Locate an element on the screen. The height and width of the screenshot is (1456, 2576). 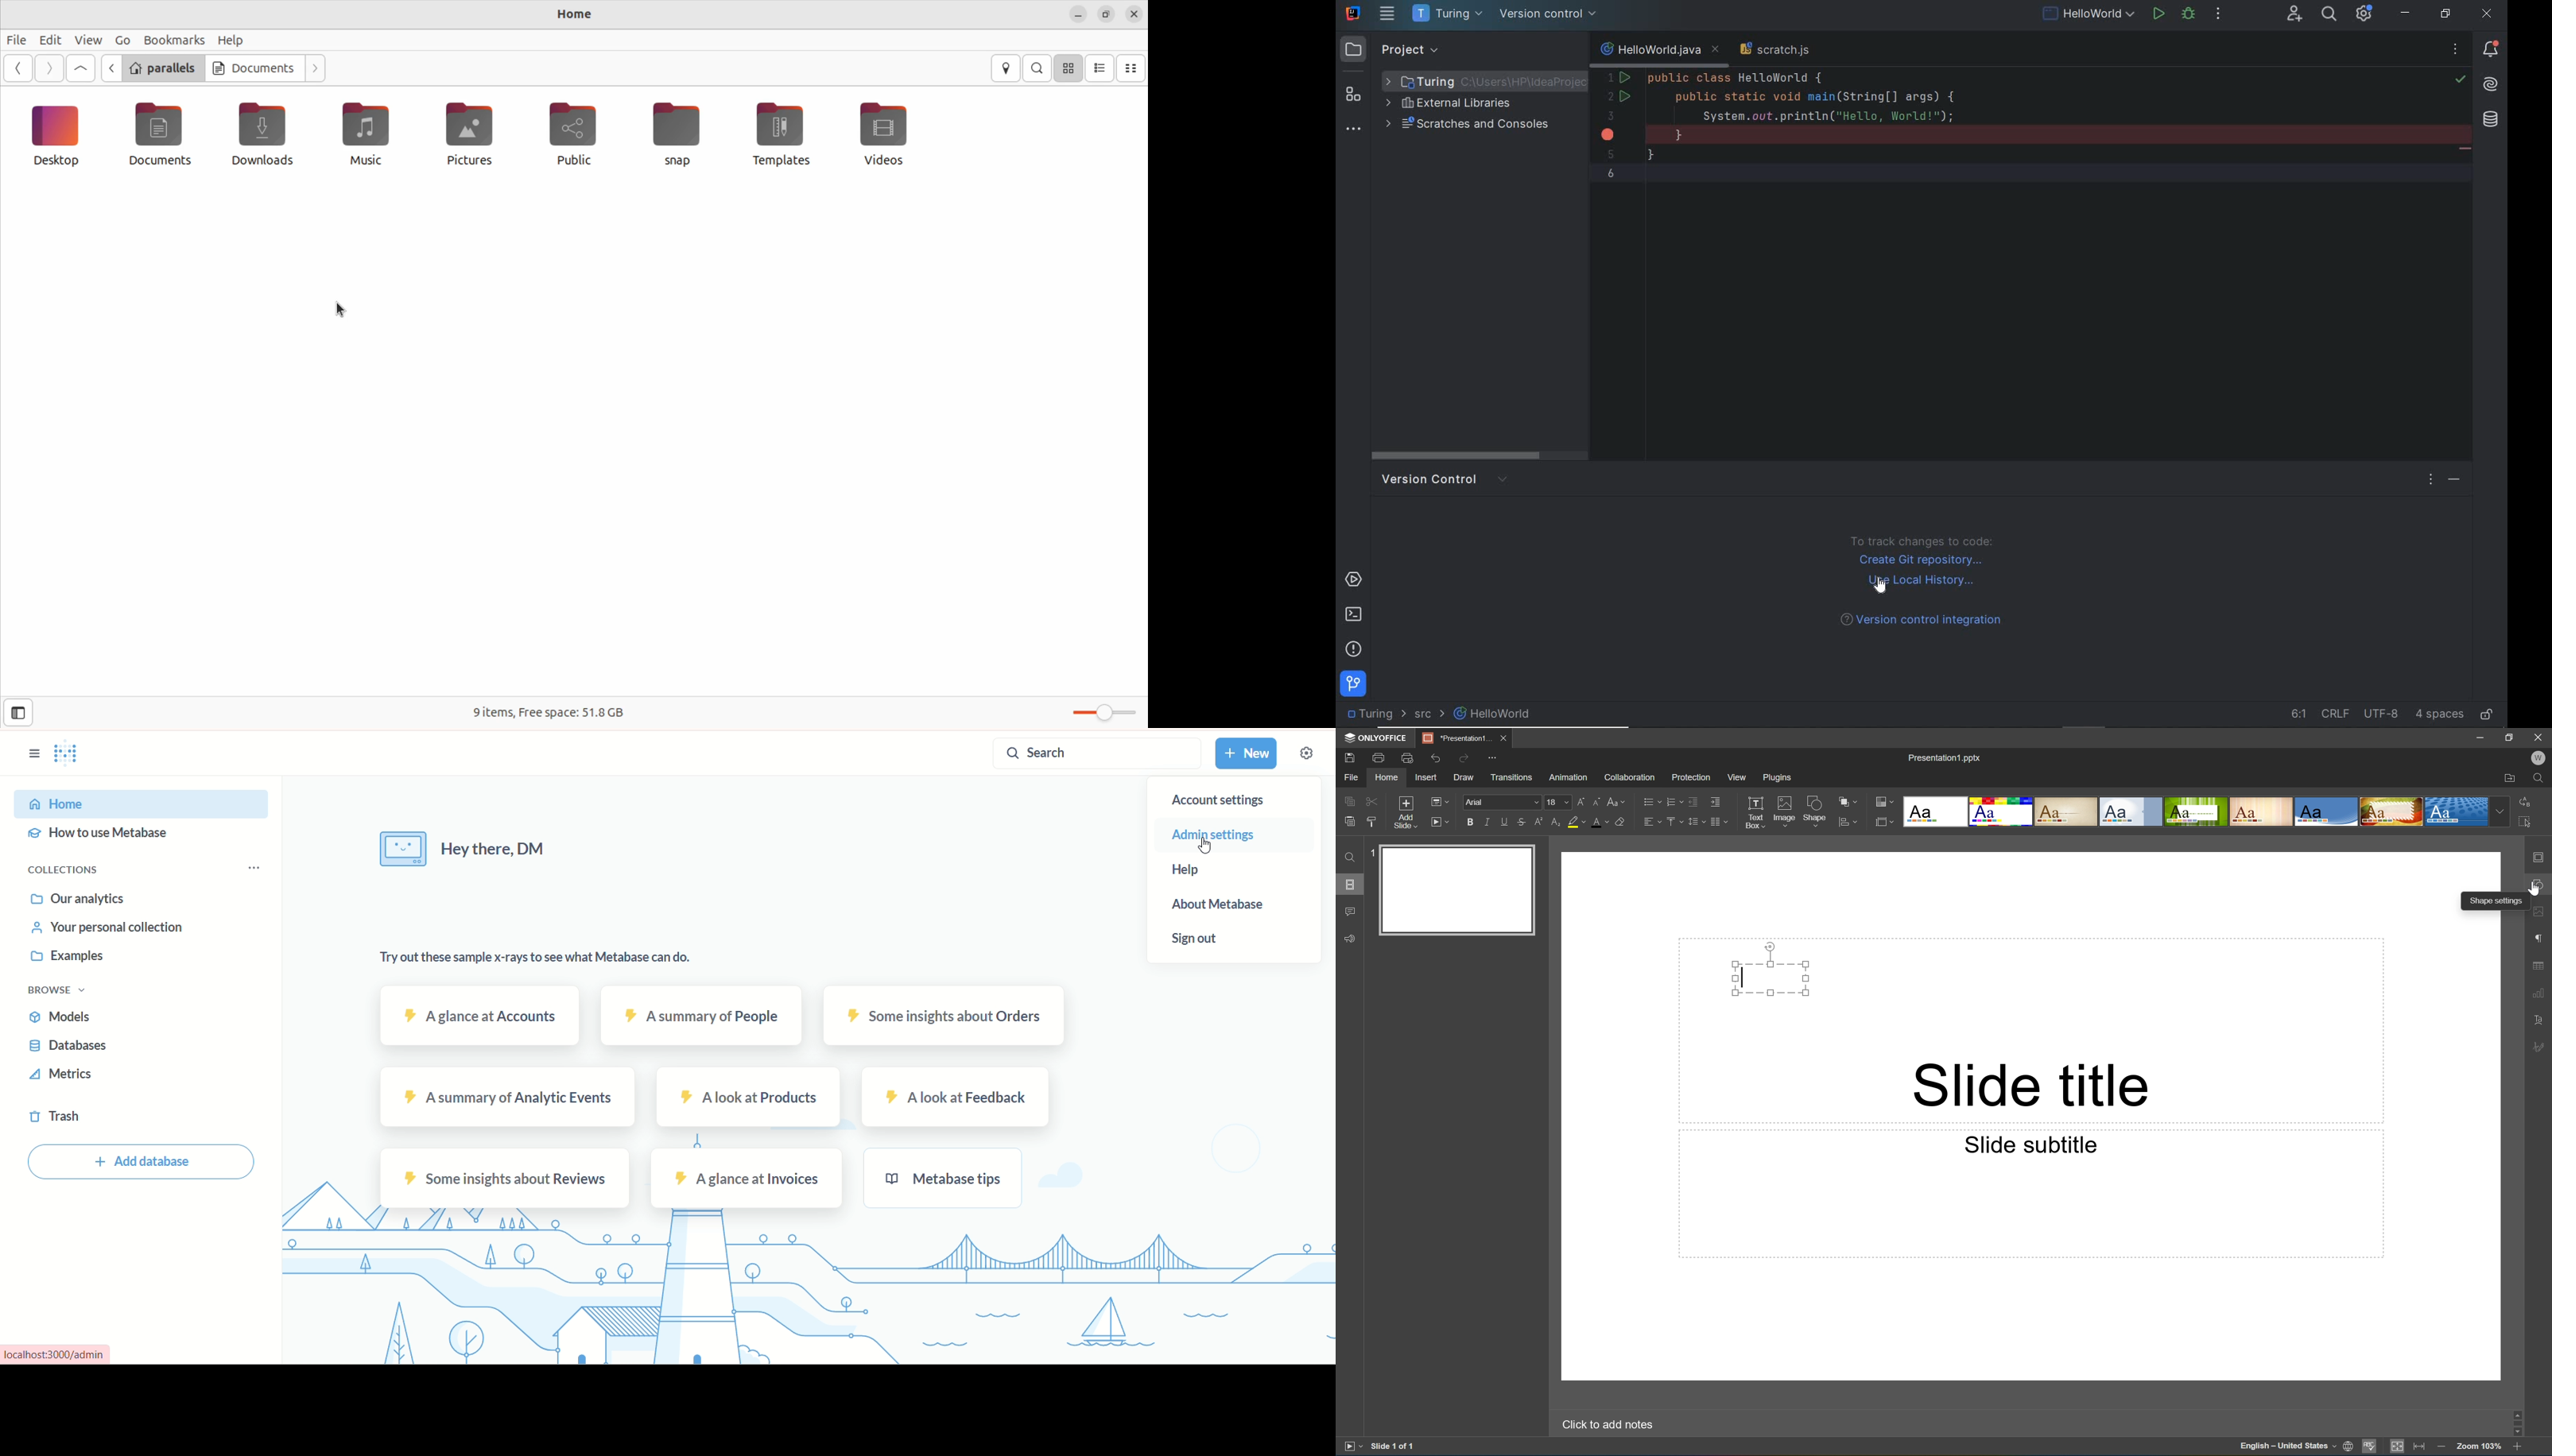
Numbering is located at coordinates (1674, 801).